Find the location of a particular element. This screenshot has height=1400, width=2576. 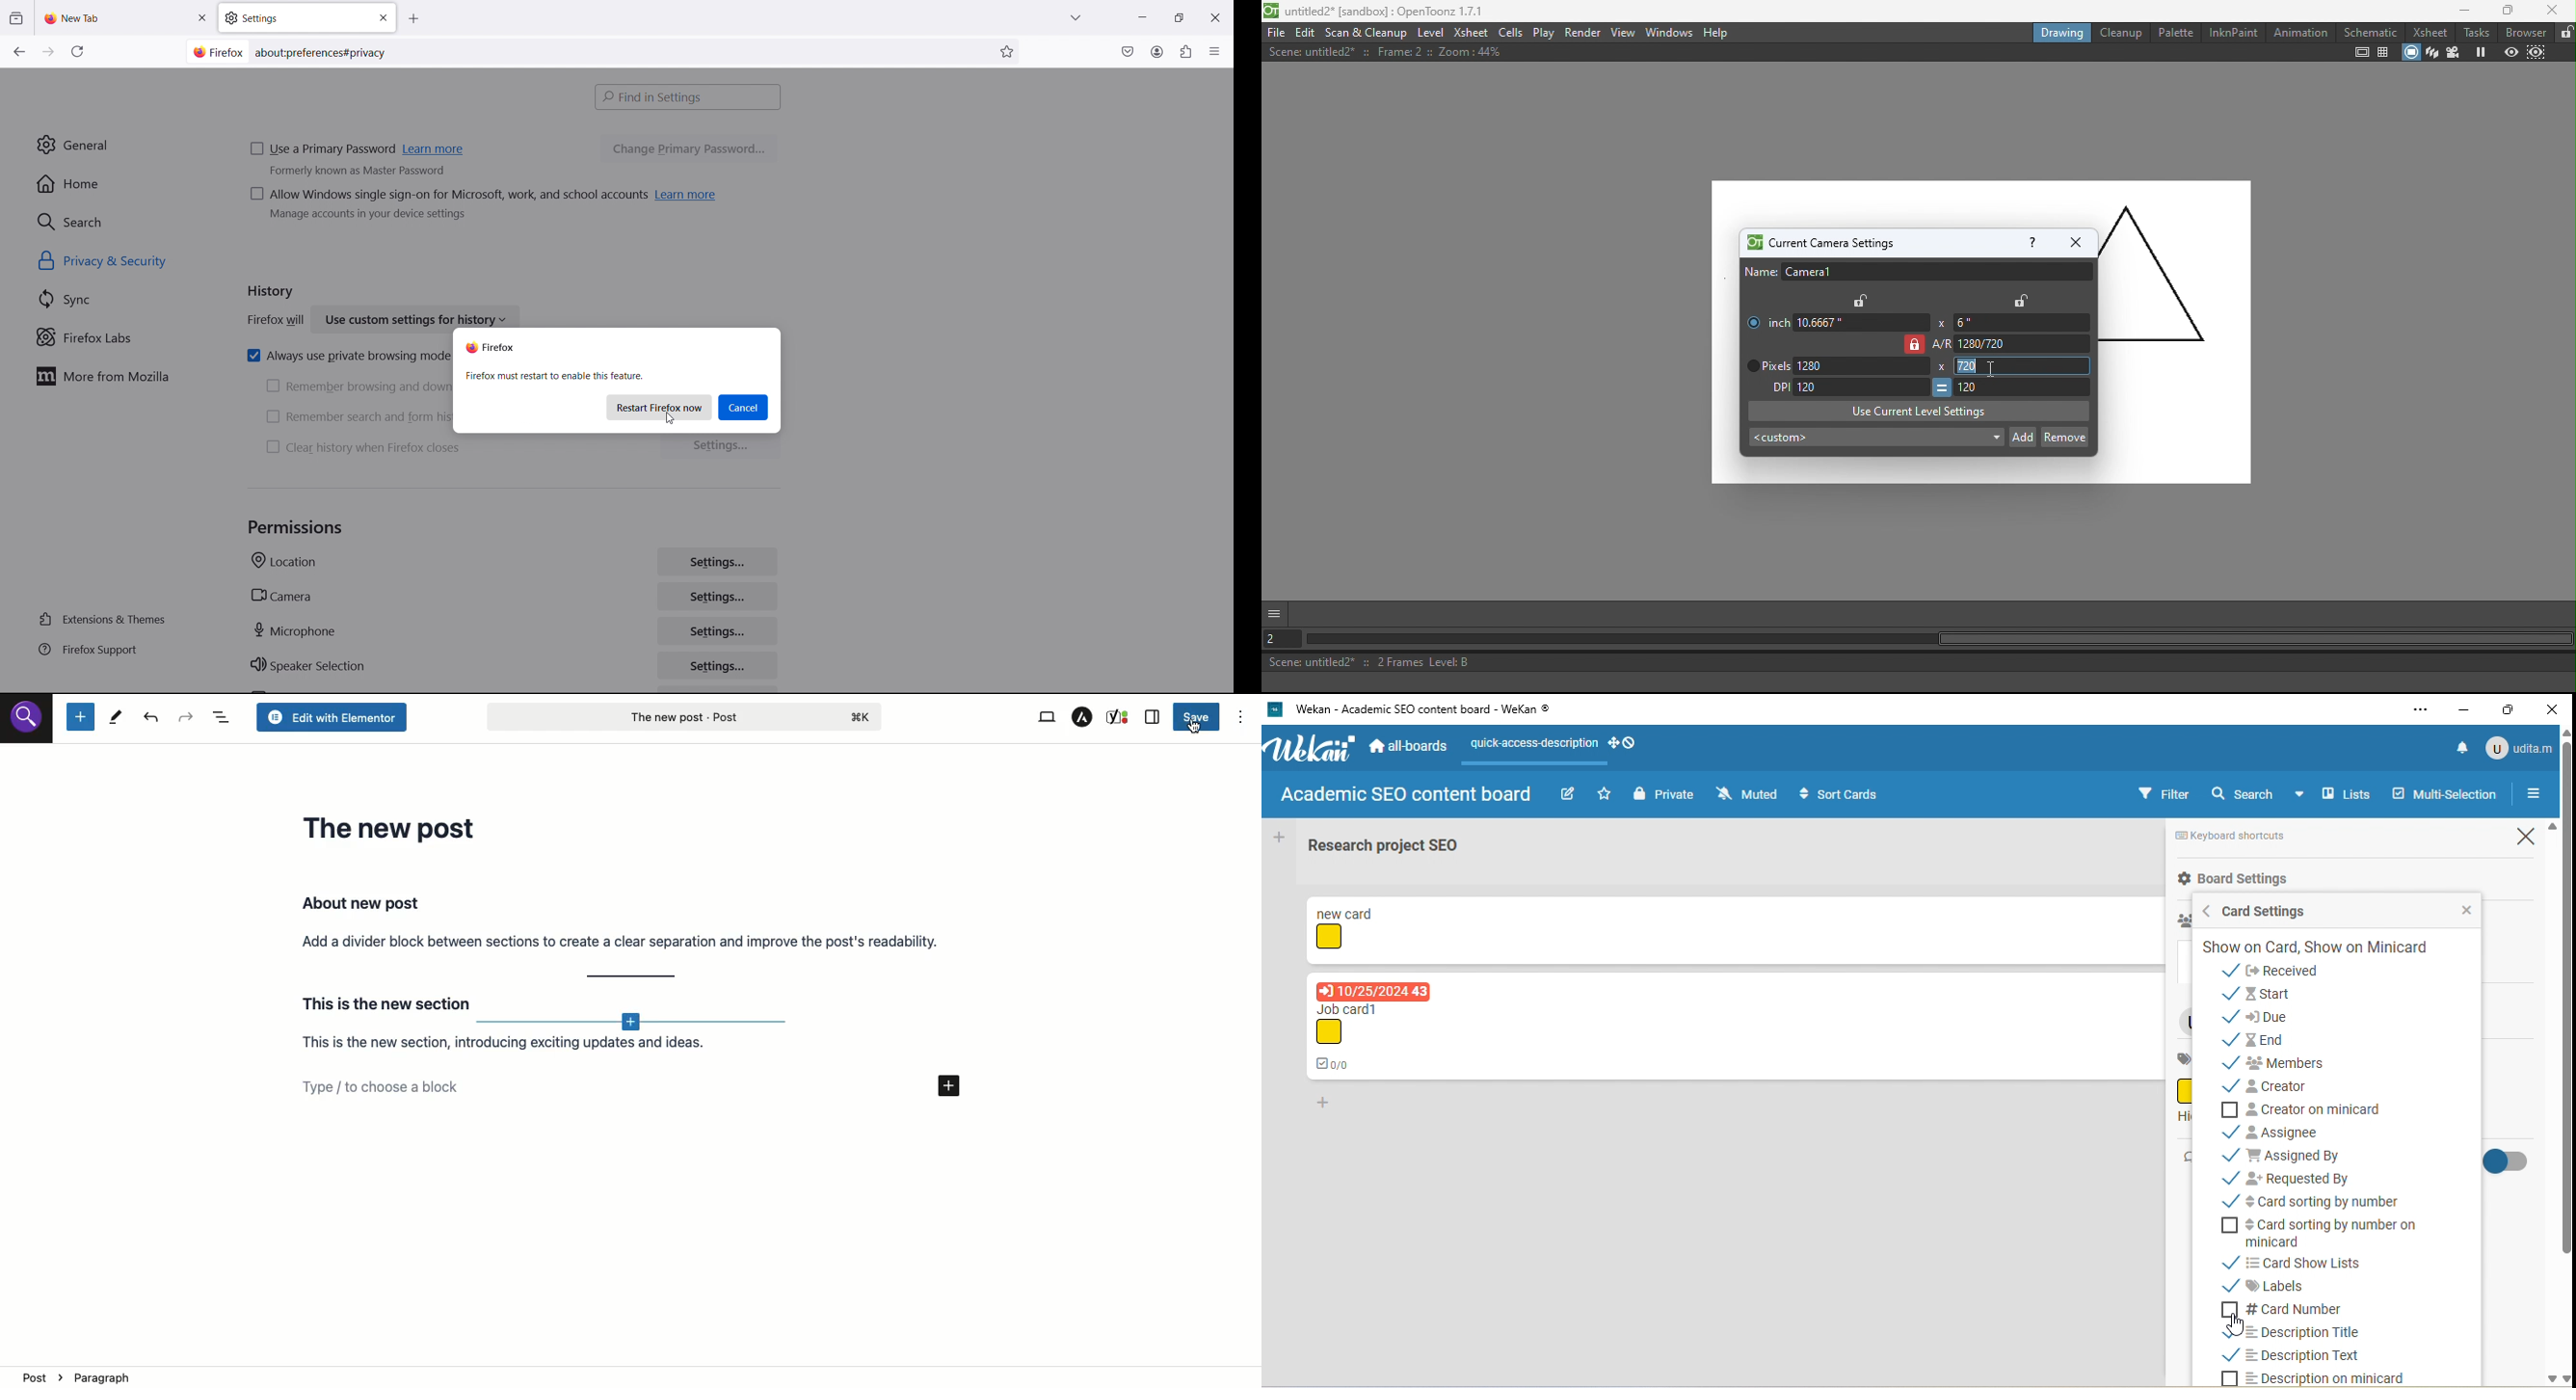

description on minicard is located at coordinates (2322, 1377).